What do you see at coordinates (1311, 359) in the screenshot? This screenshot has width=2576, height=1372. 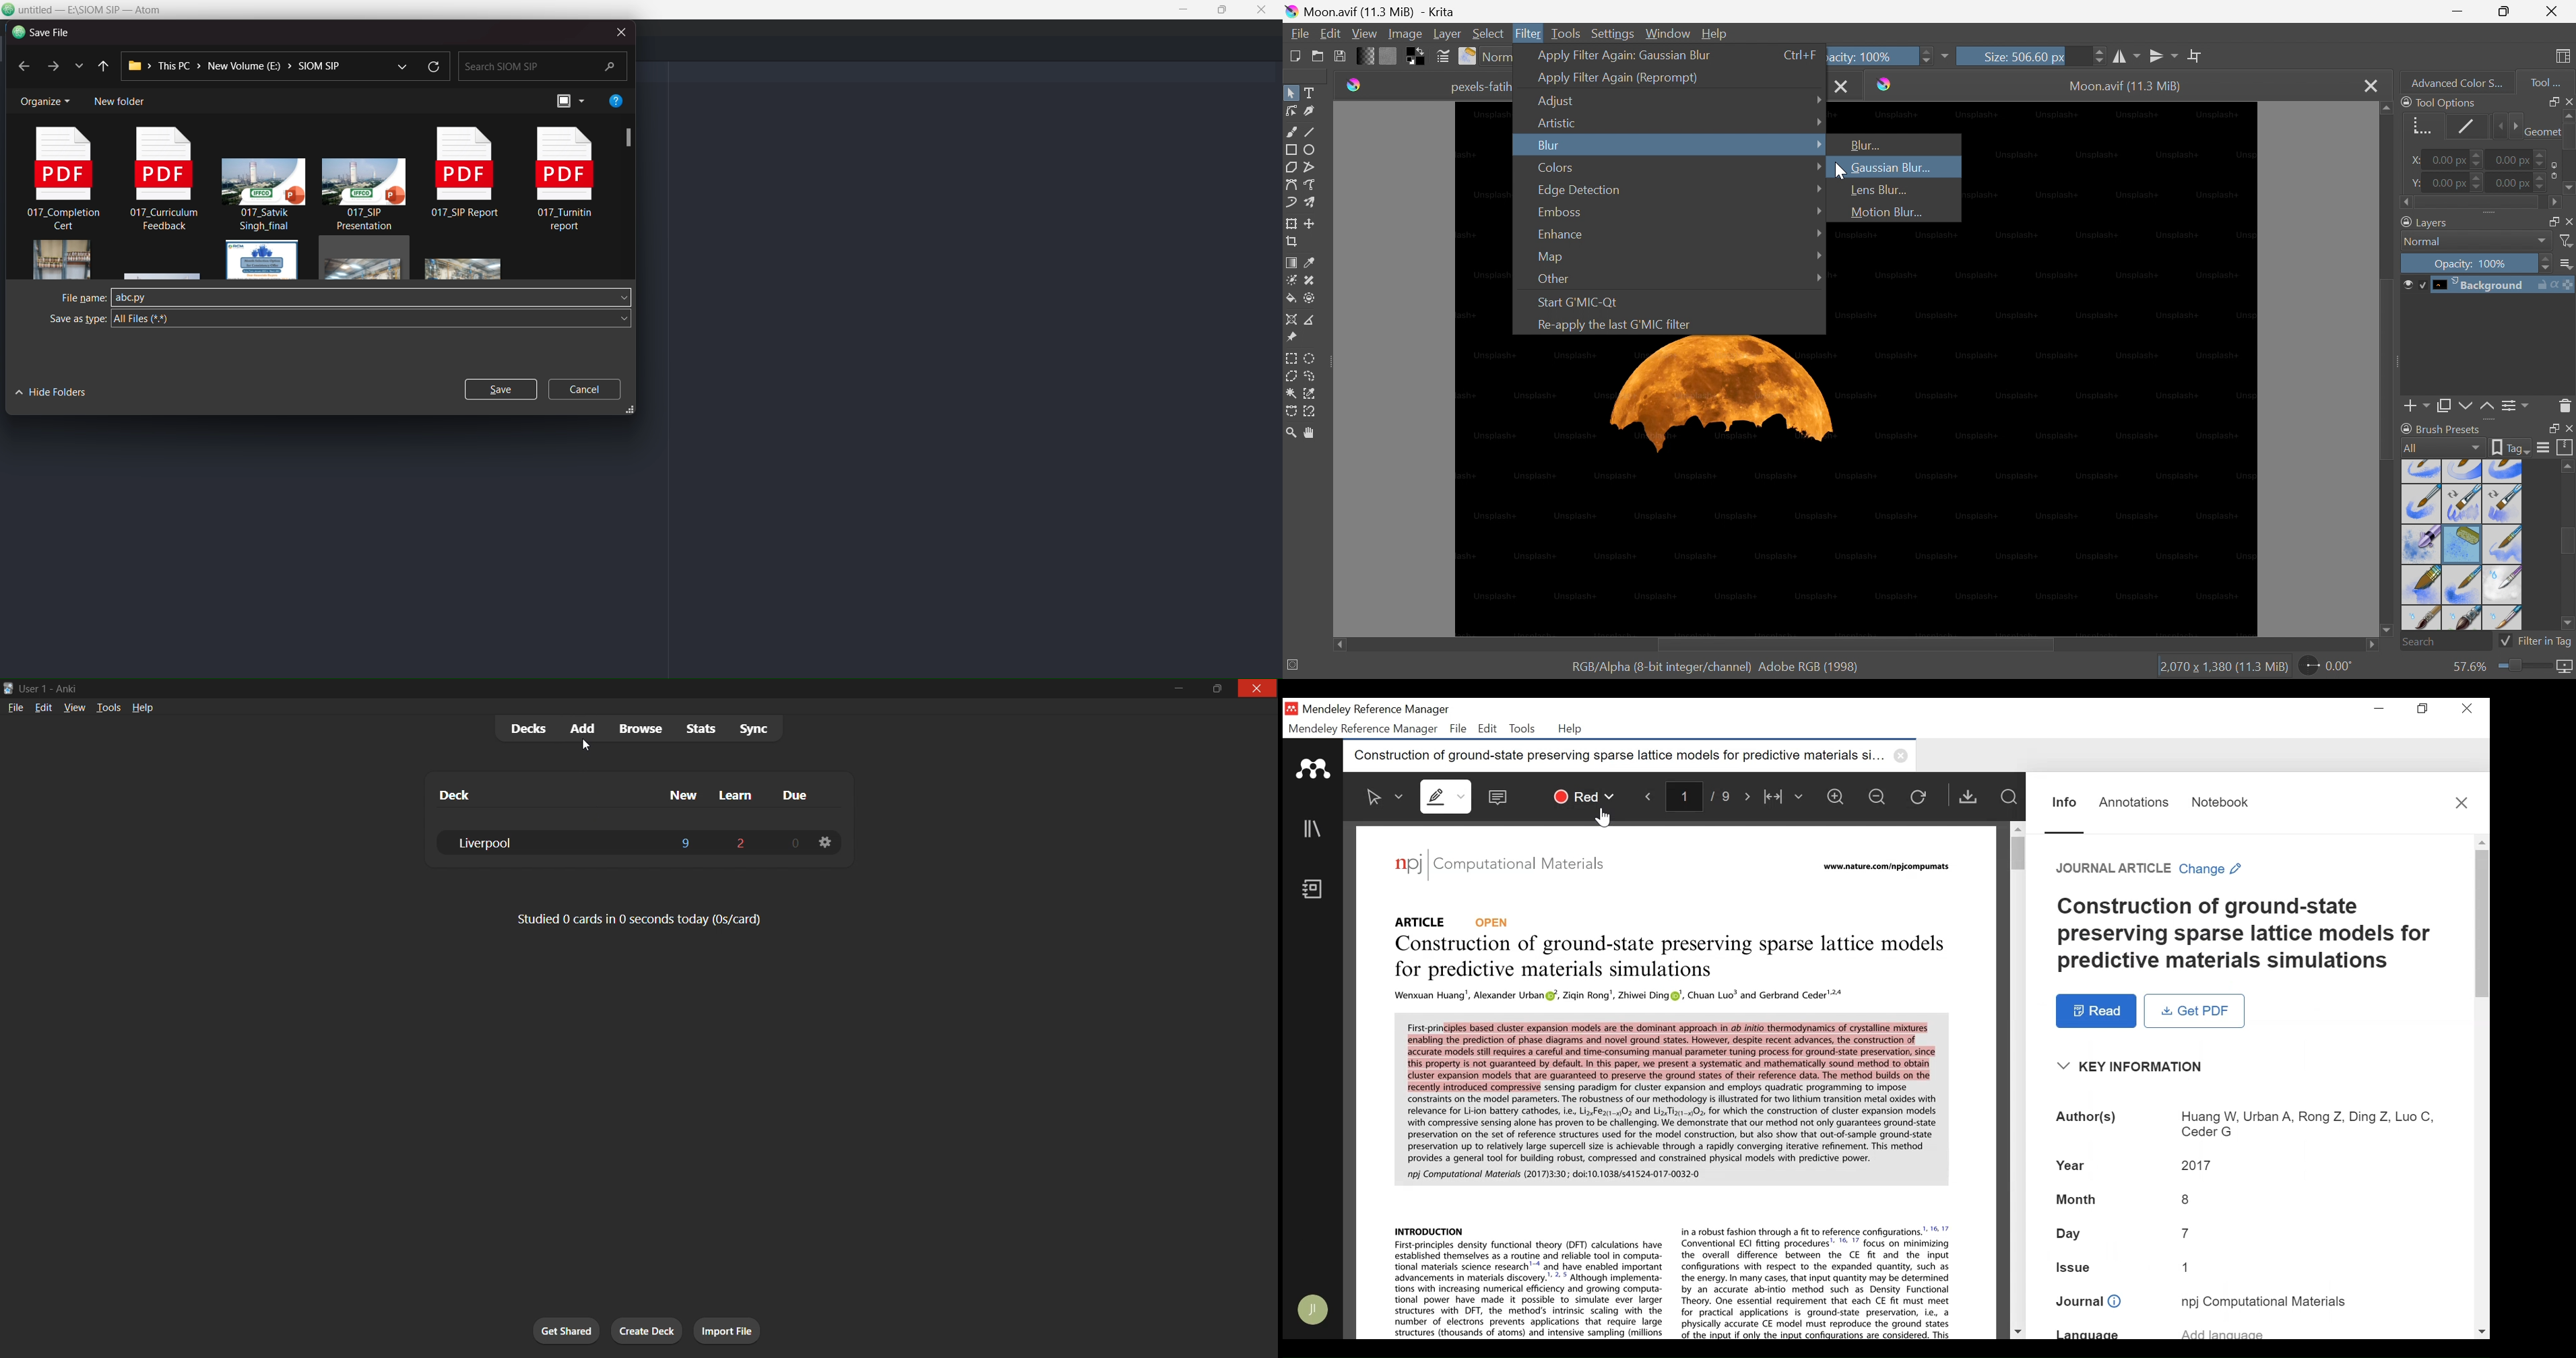 I see `Elliptical selection tool` at bounding box center [1311, 359].